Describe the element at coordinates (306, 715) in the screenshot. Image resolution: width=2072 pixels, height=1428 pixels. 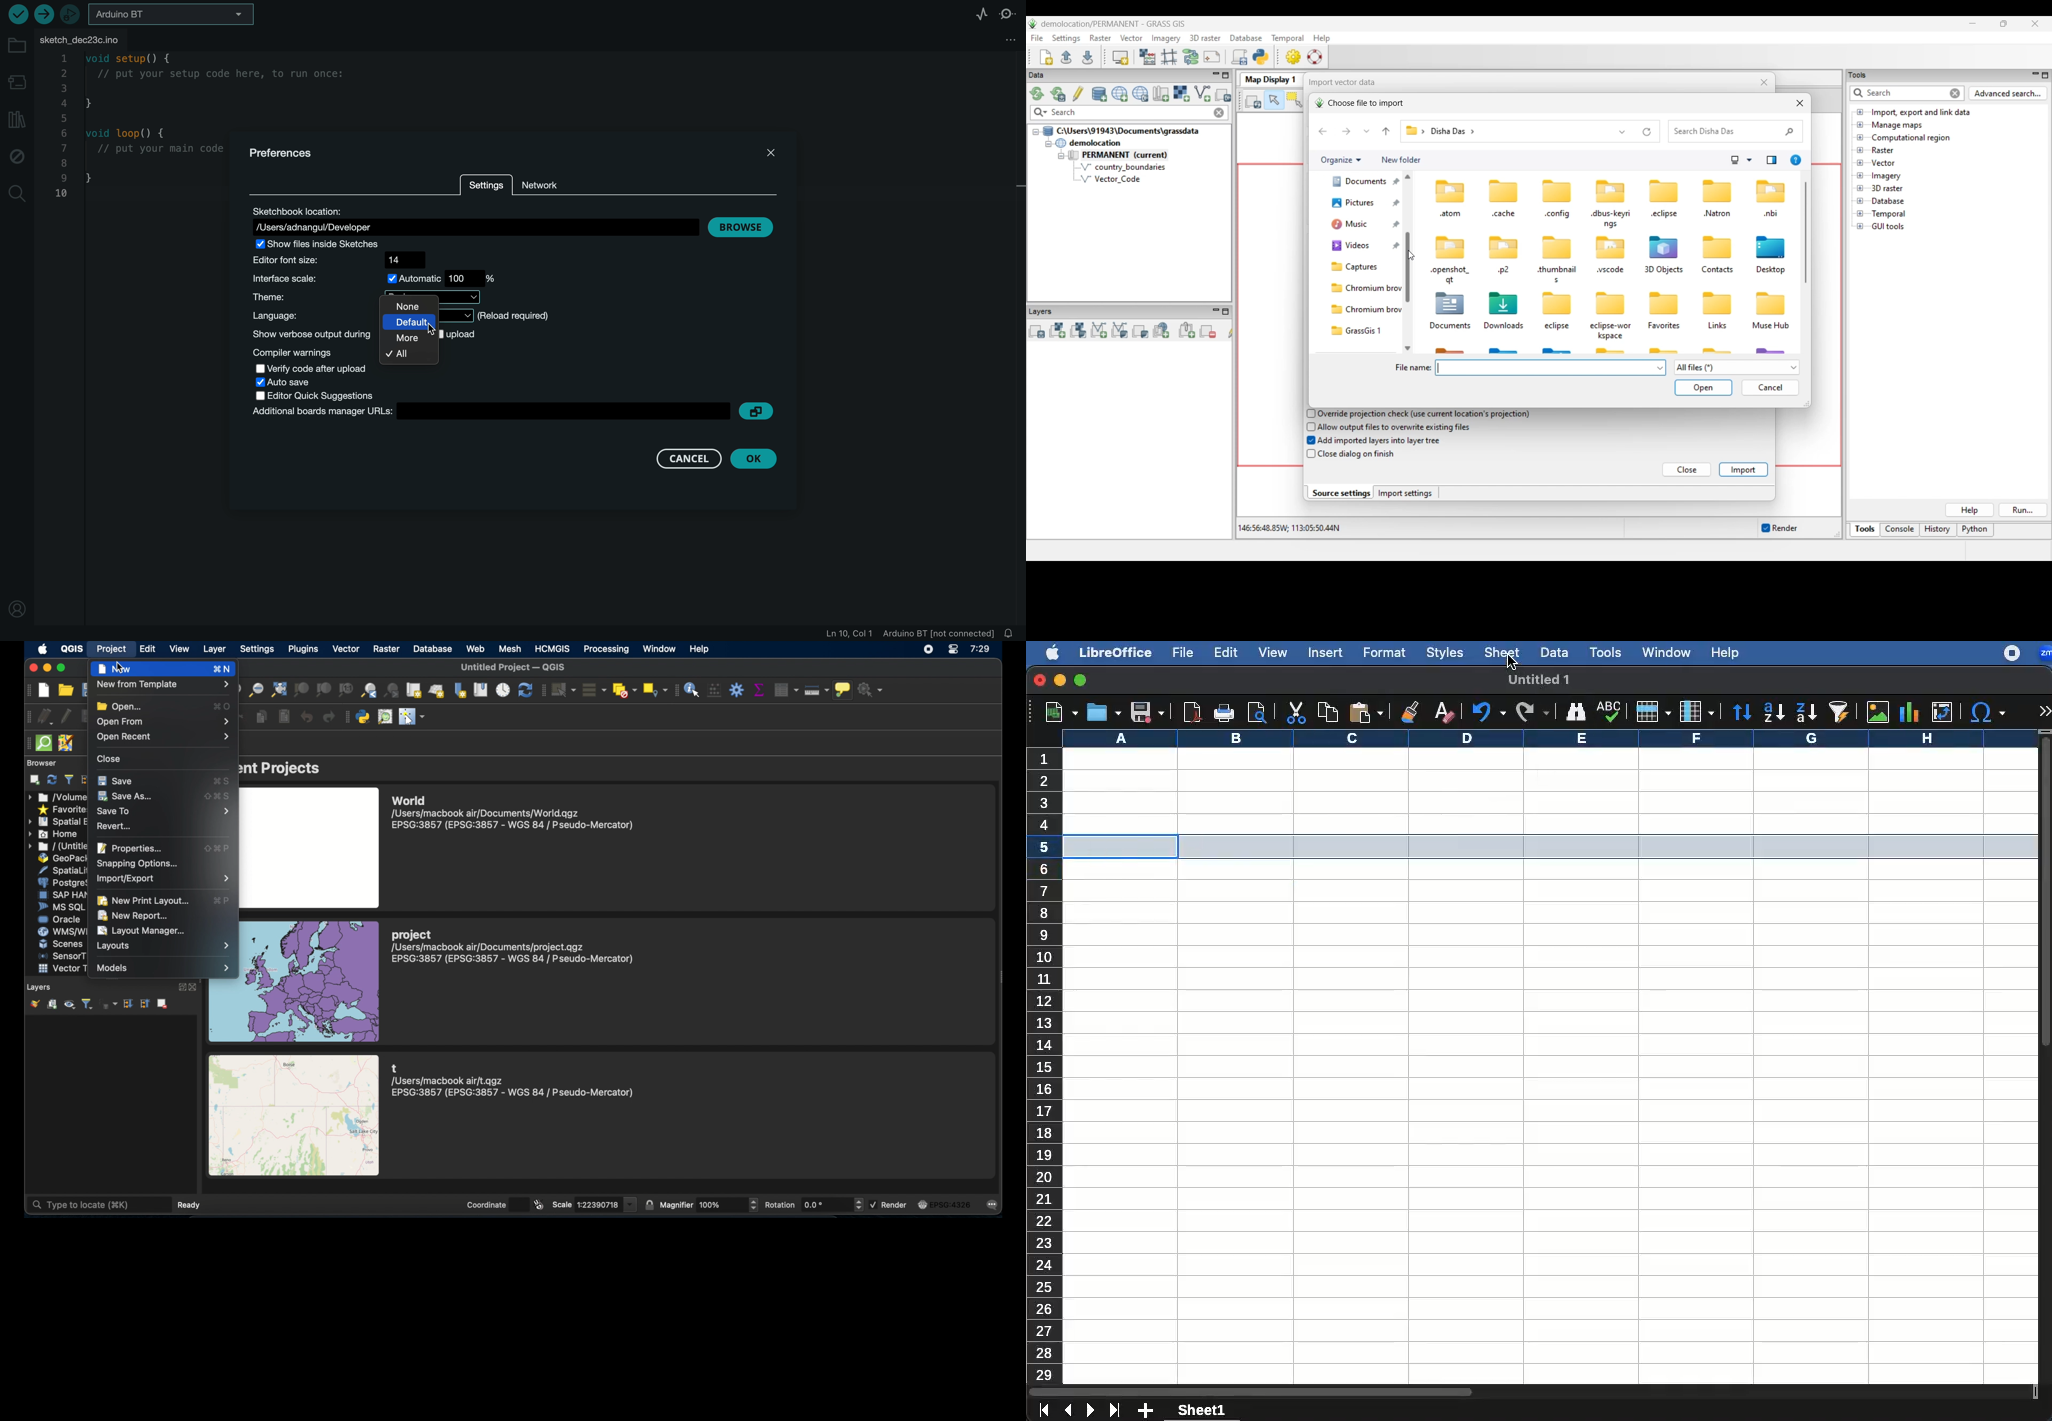
I see `undo` at that location.